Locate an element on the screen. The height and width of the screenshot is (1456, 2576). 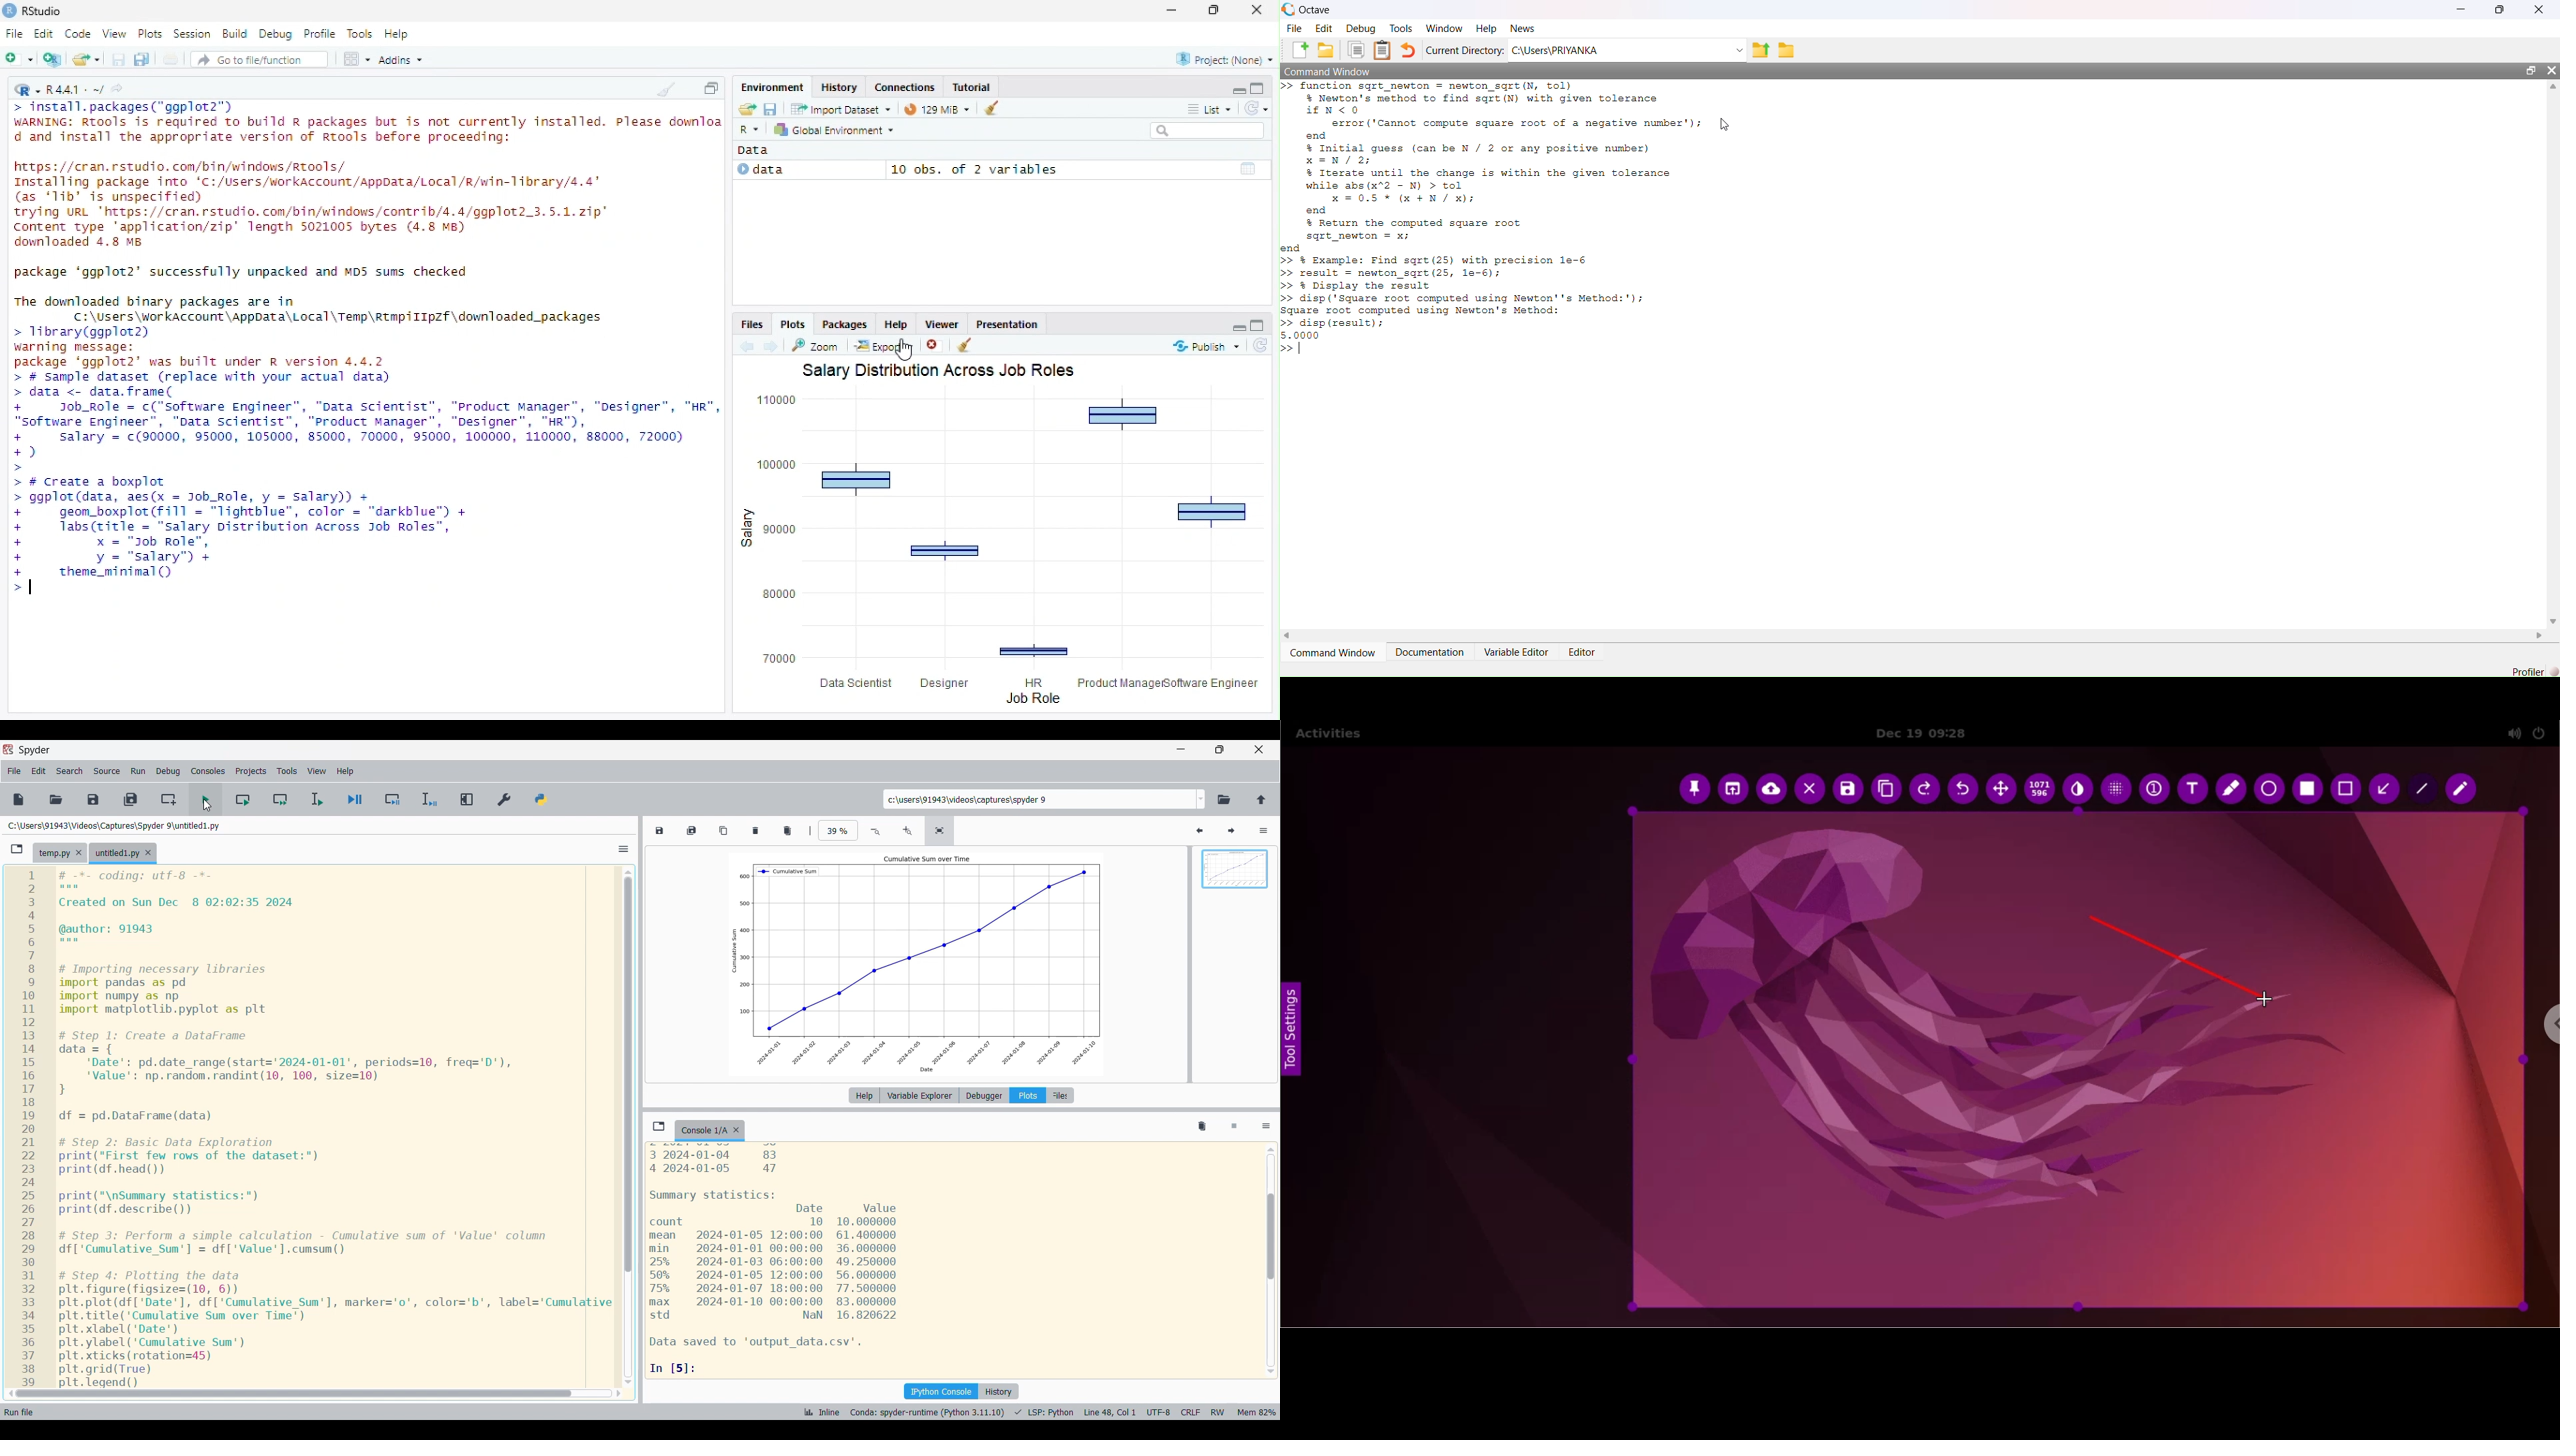
new file is located at coordinates (19, 799).